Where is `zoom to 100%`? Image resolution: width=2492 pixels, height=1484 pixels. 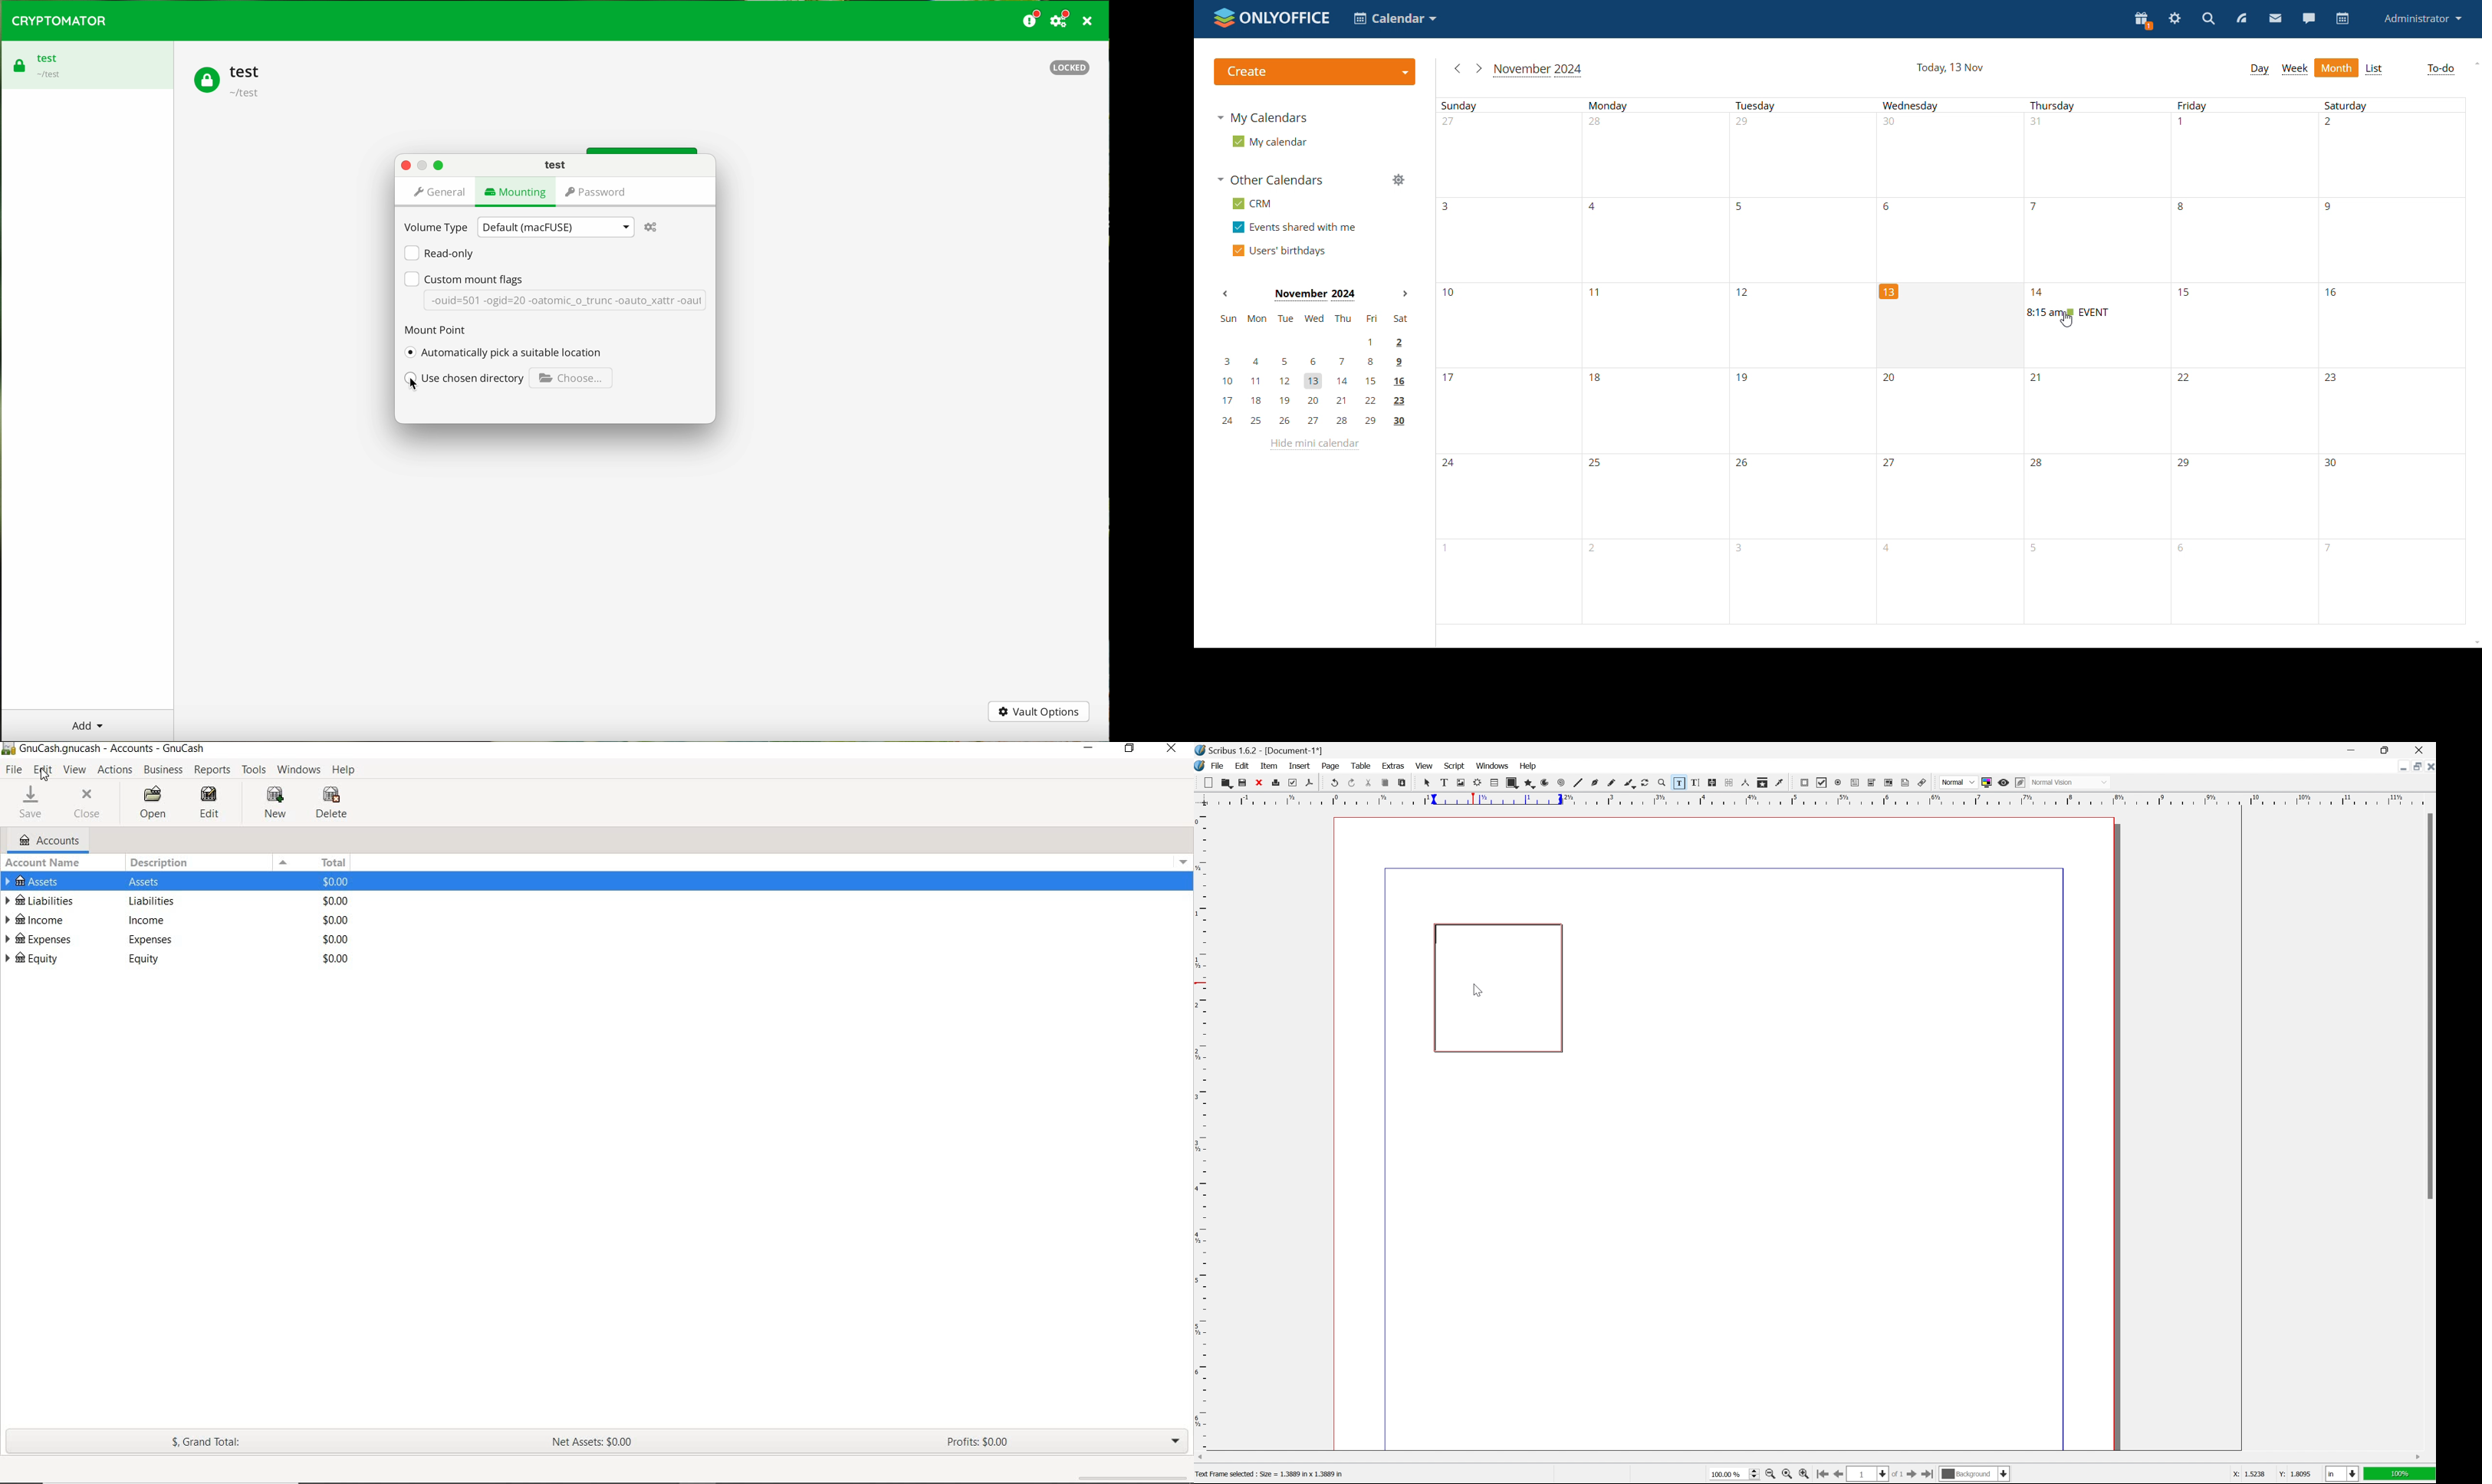
zoom to 100% is located at coordinates (1785, 1476).